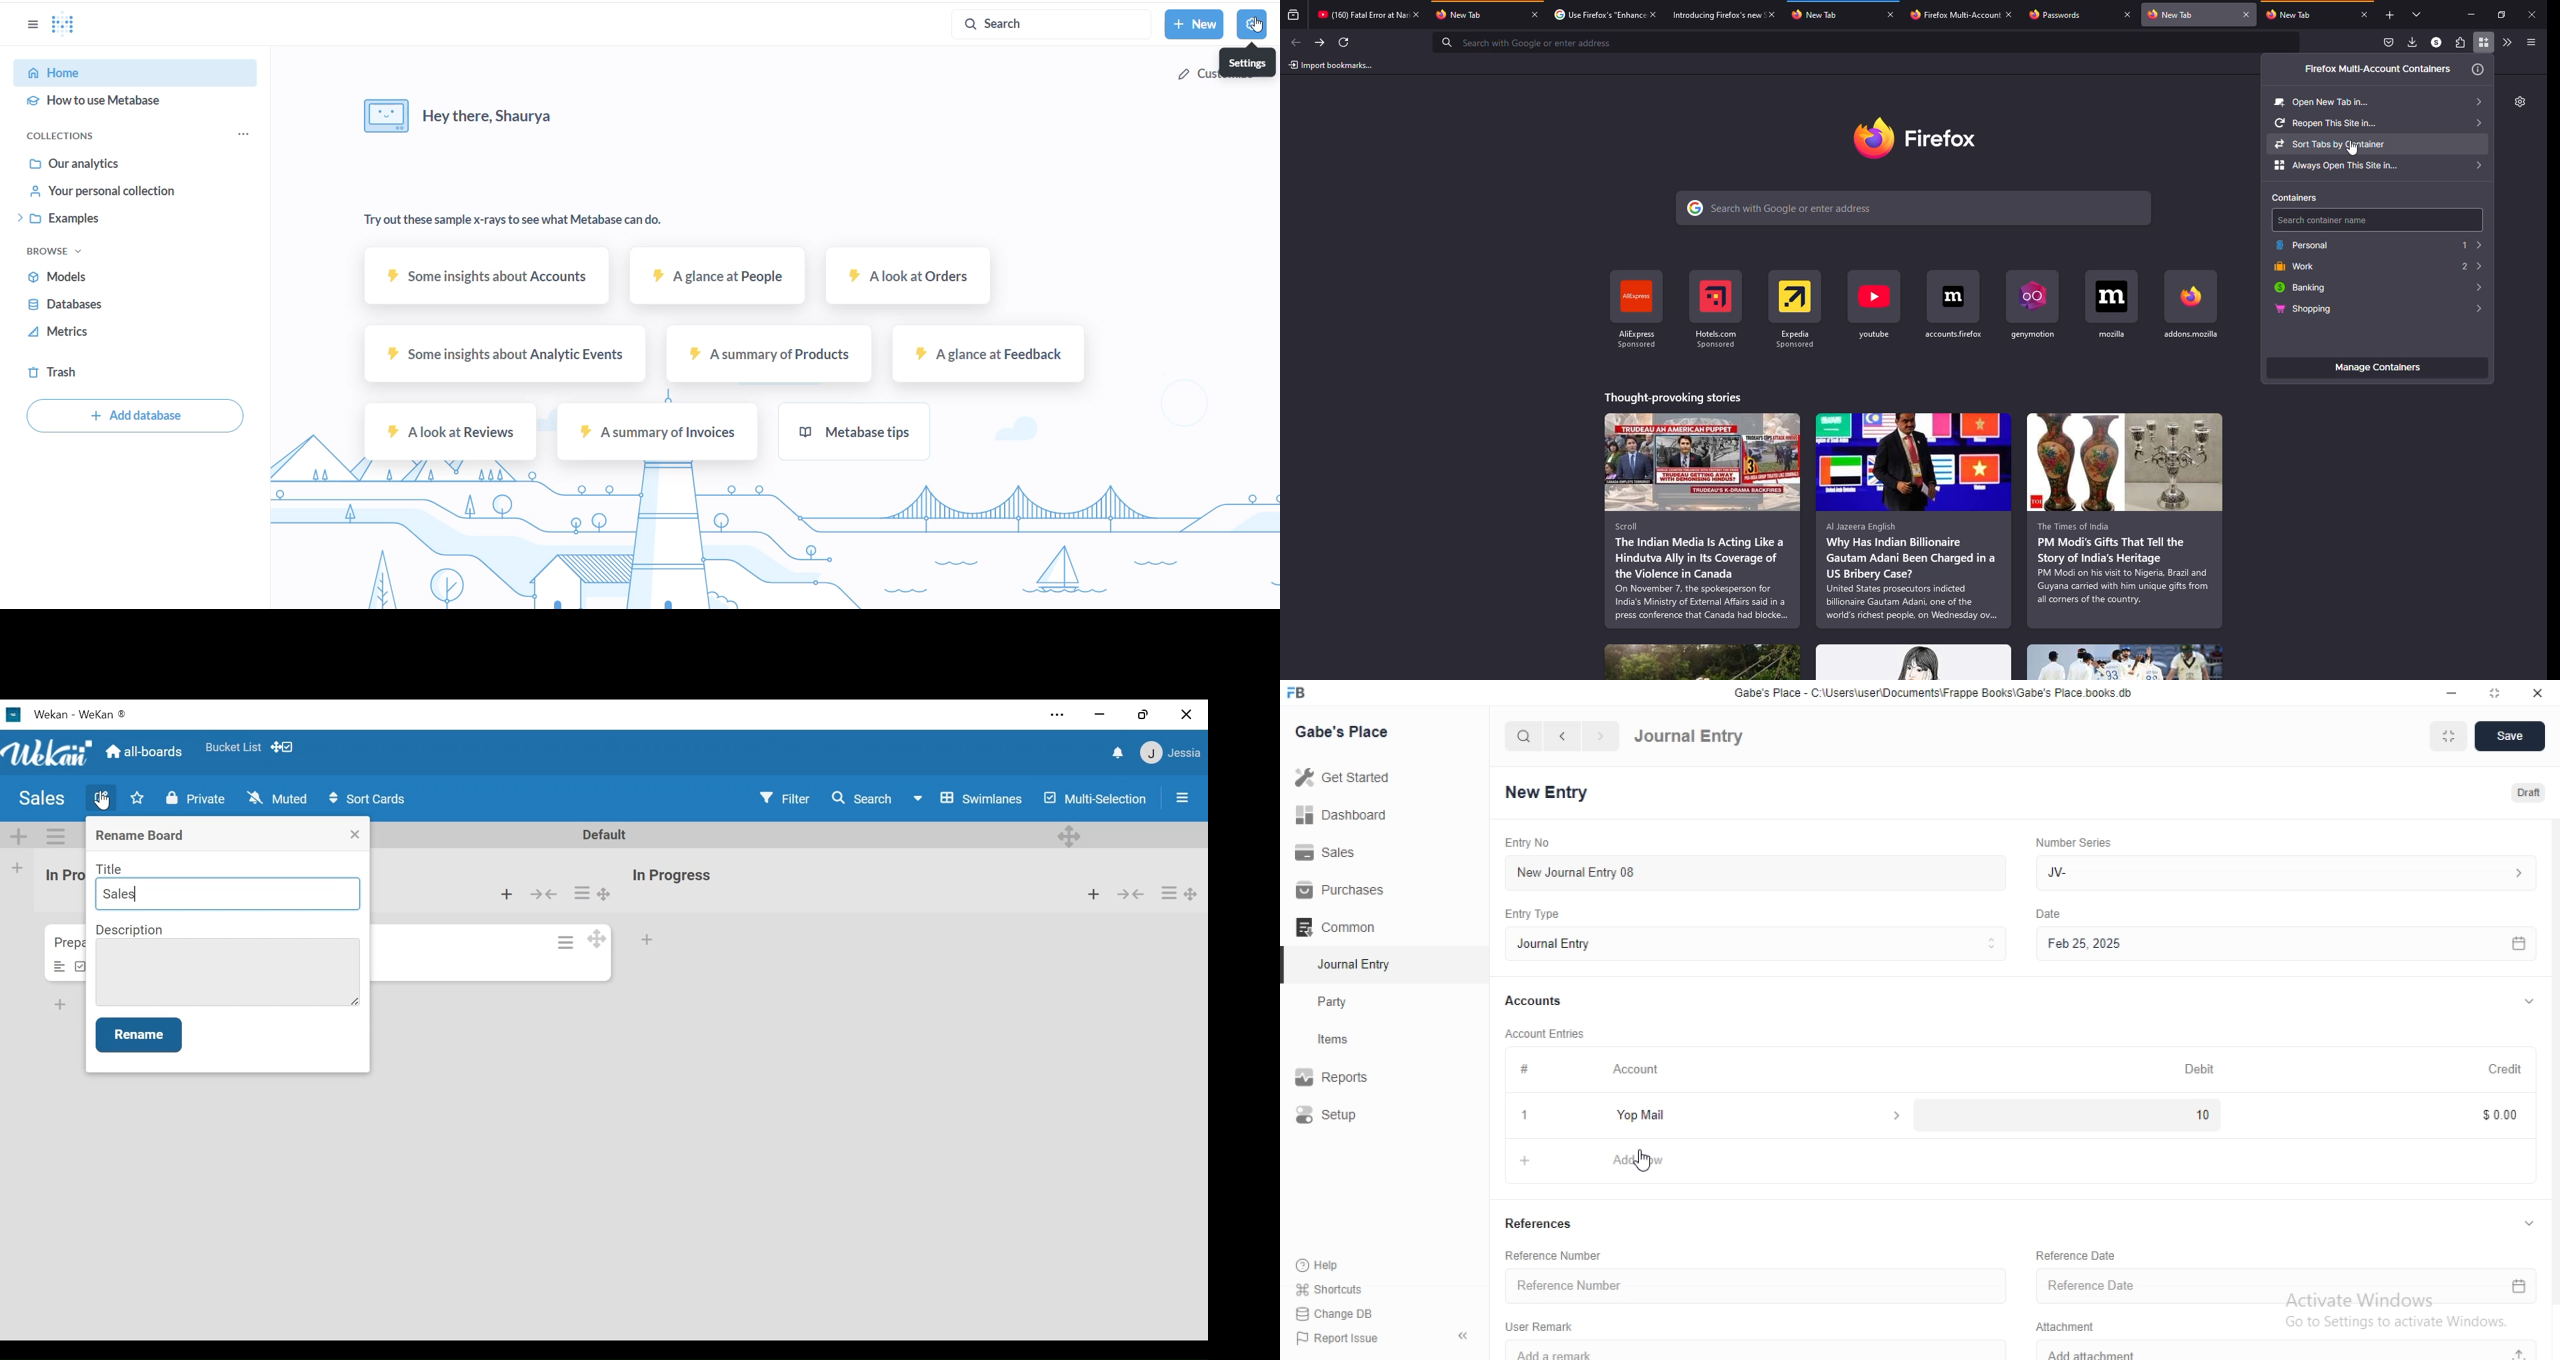 This screenshot has width=2576, height=1372. What do you see at coordinates (1953, 15) in the screenshot?
I see `tab` at bounding box center [1953, 15].